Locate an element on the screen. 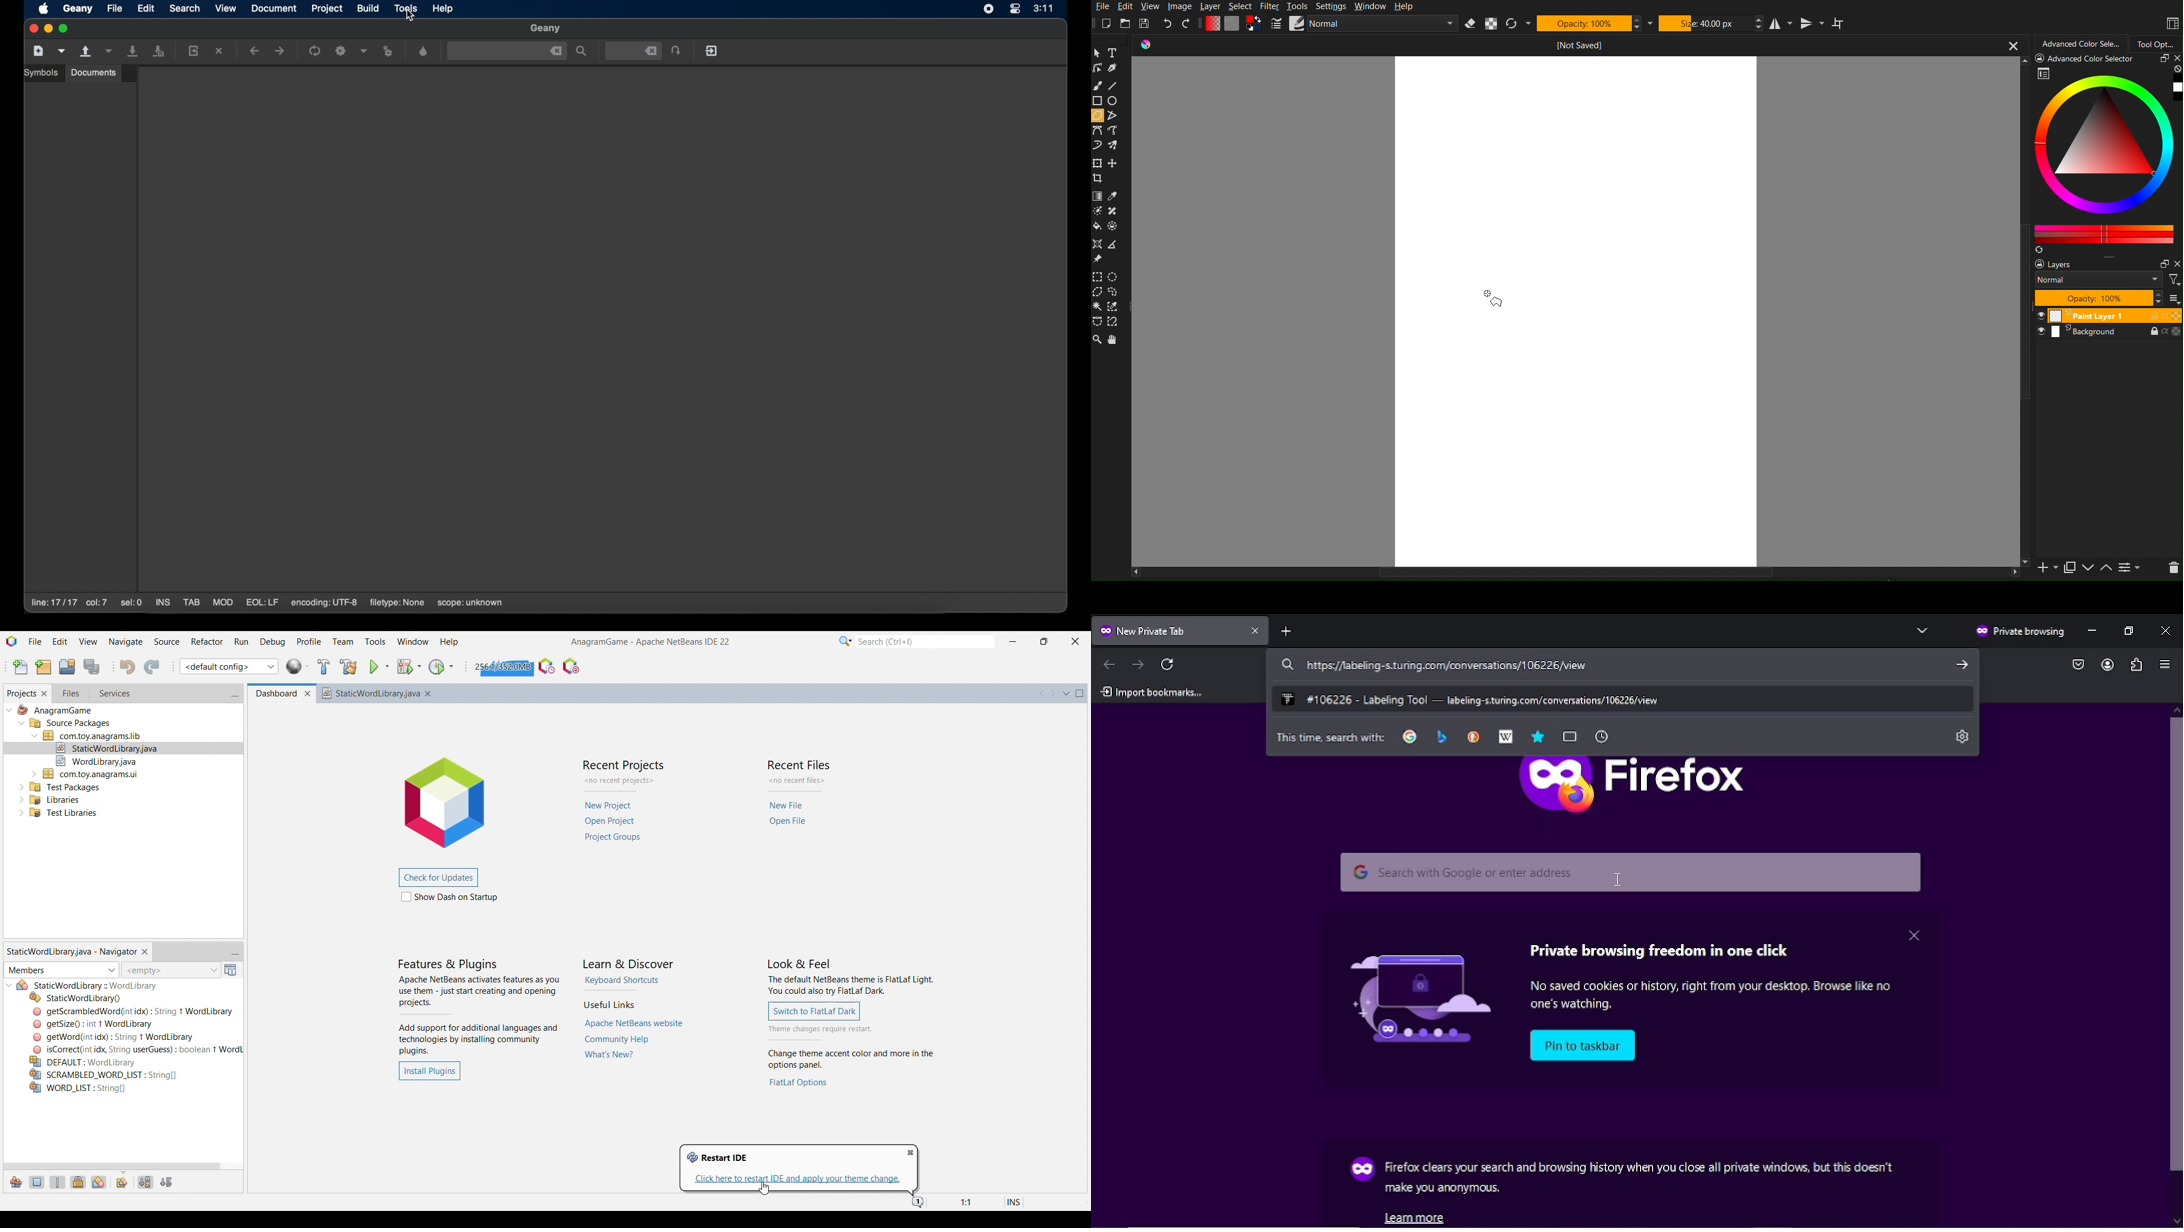 This screenshot has height=1232, width=2184. dynamic brush tool is located at coordinates (1098, 146).